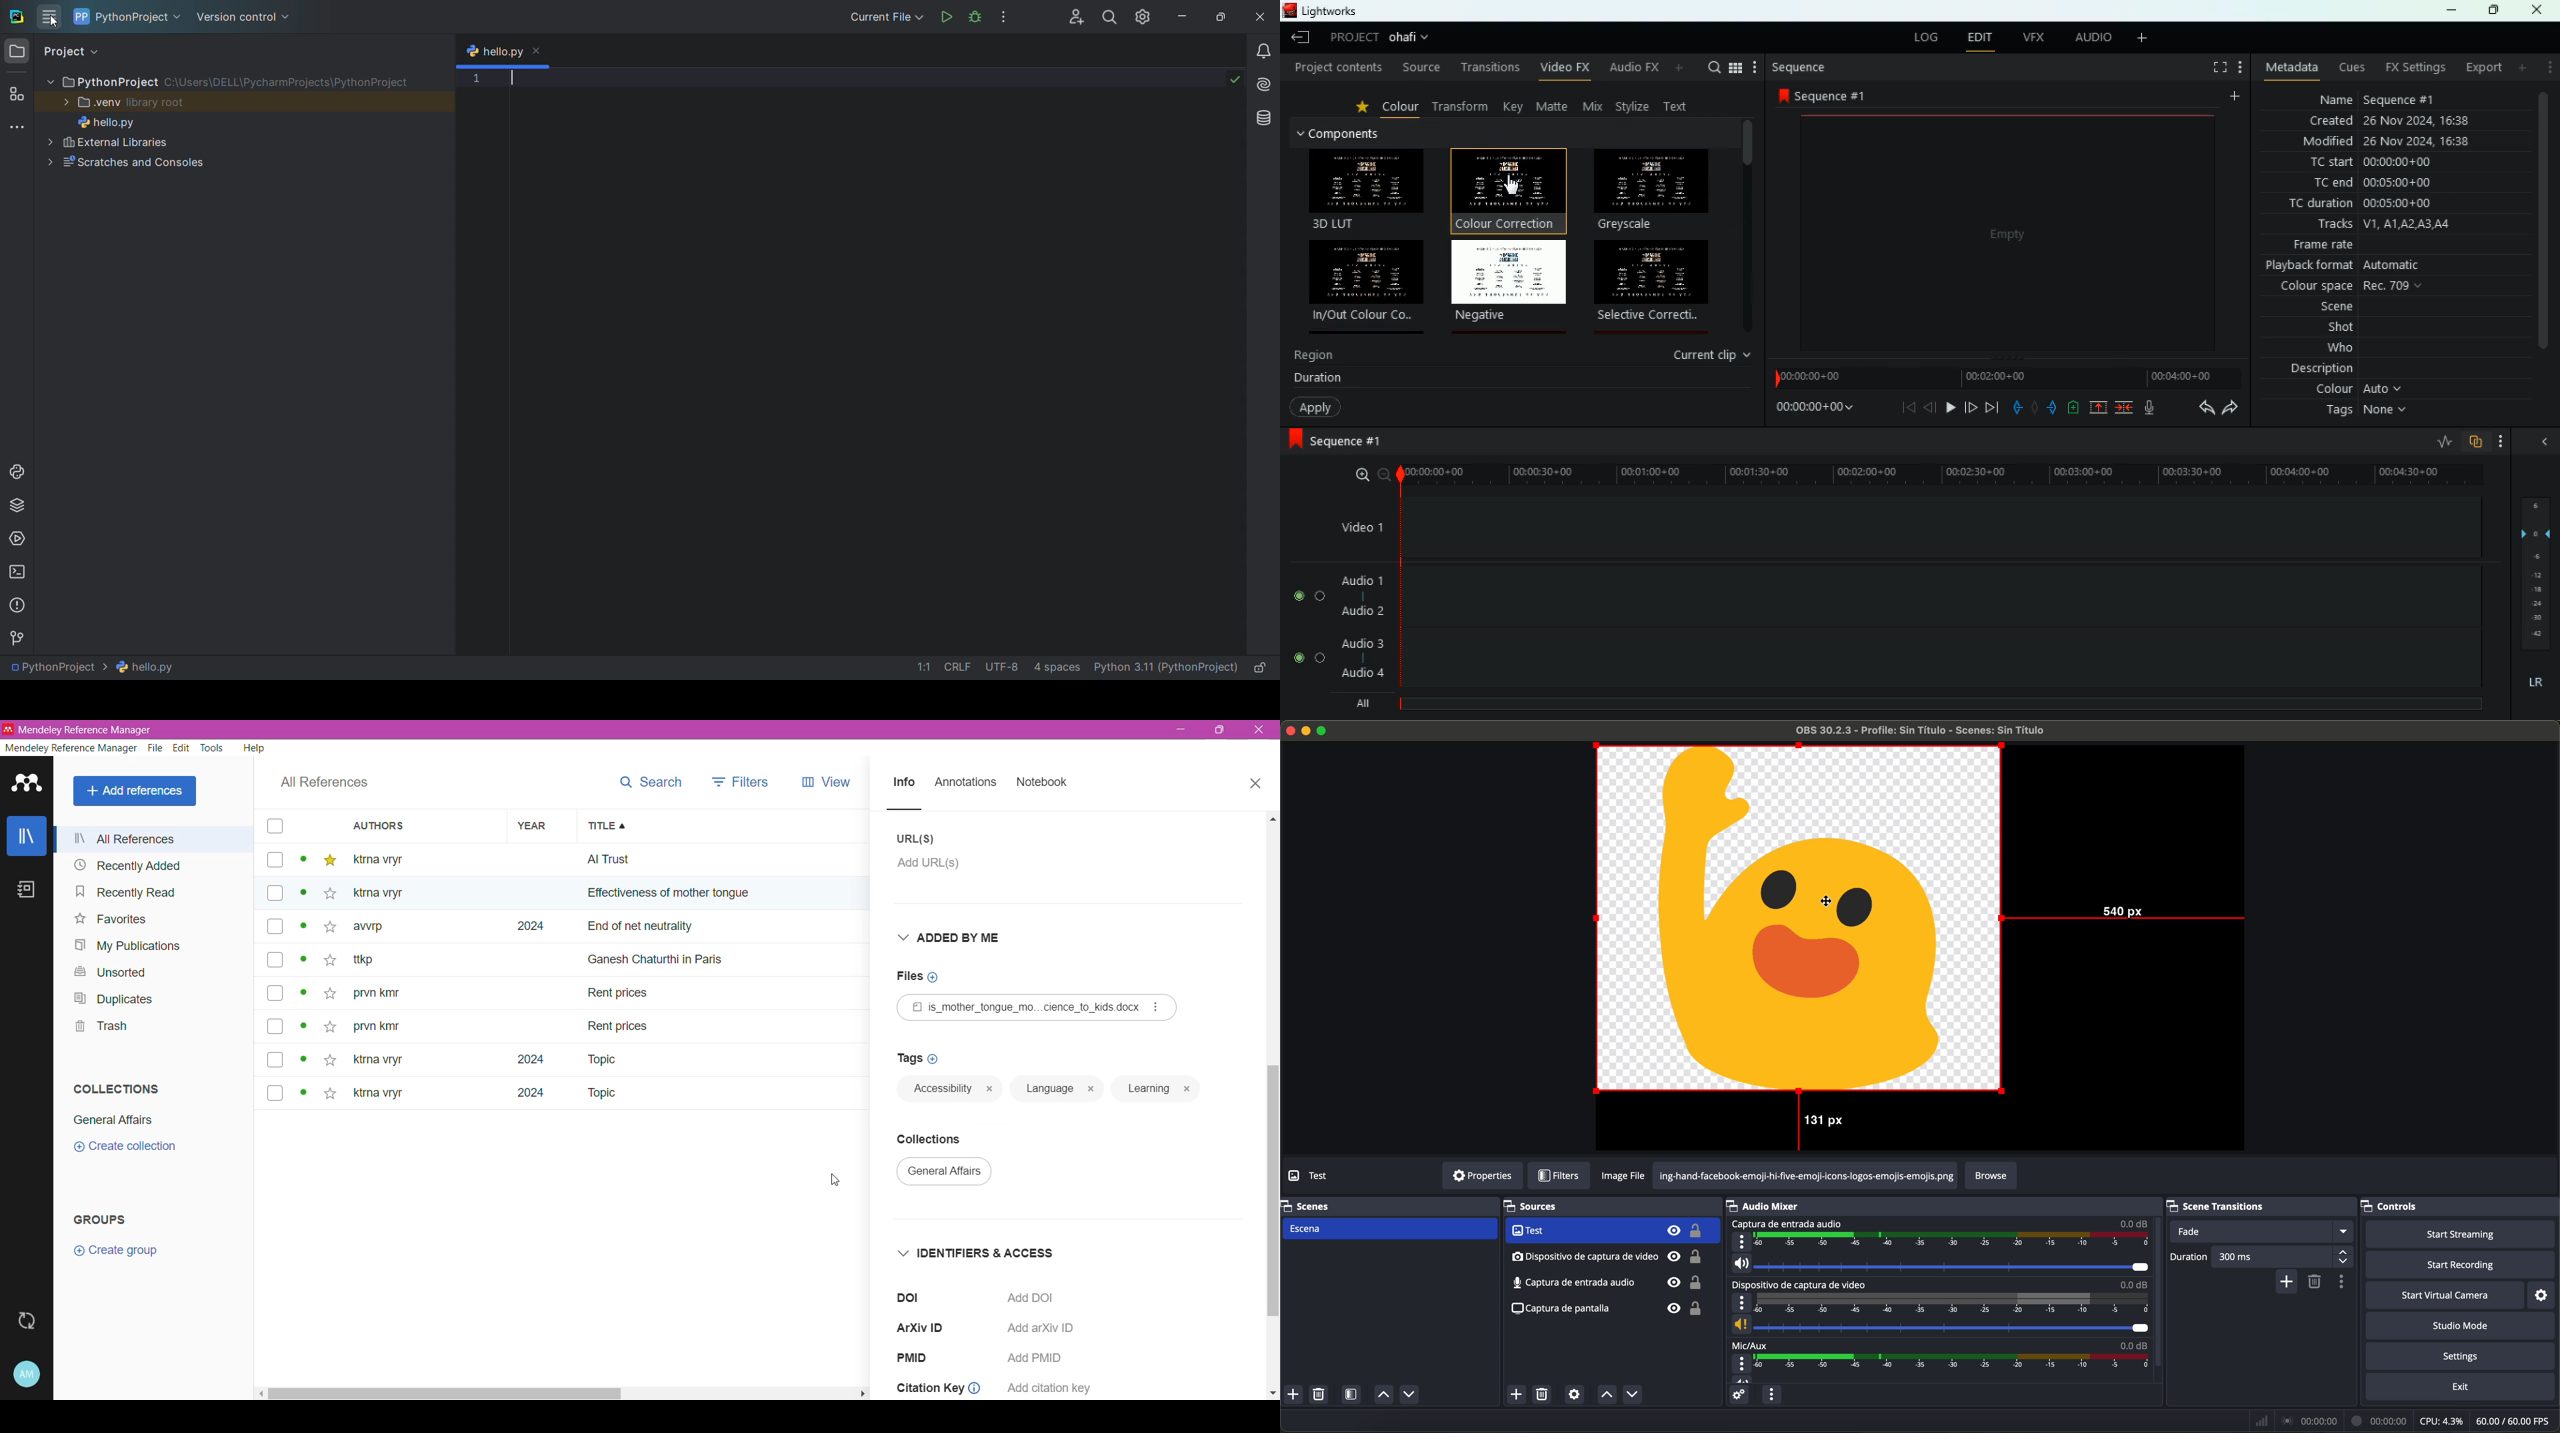 This screenshot has width=2576, height=1456. What do you see at coordinates (2035, 38) in the screenshot?
I see `vfx` at bounding box center [2035, 38].